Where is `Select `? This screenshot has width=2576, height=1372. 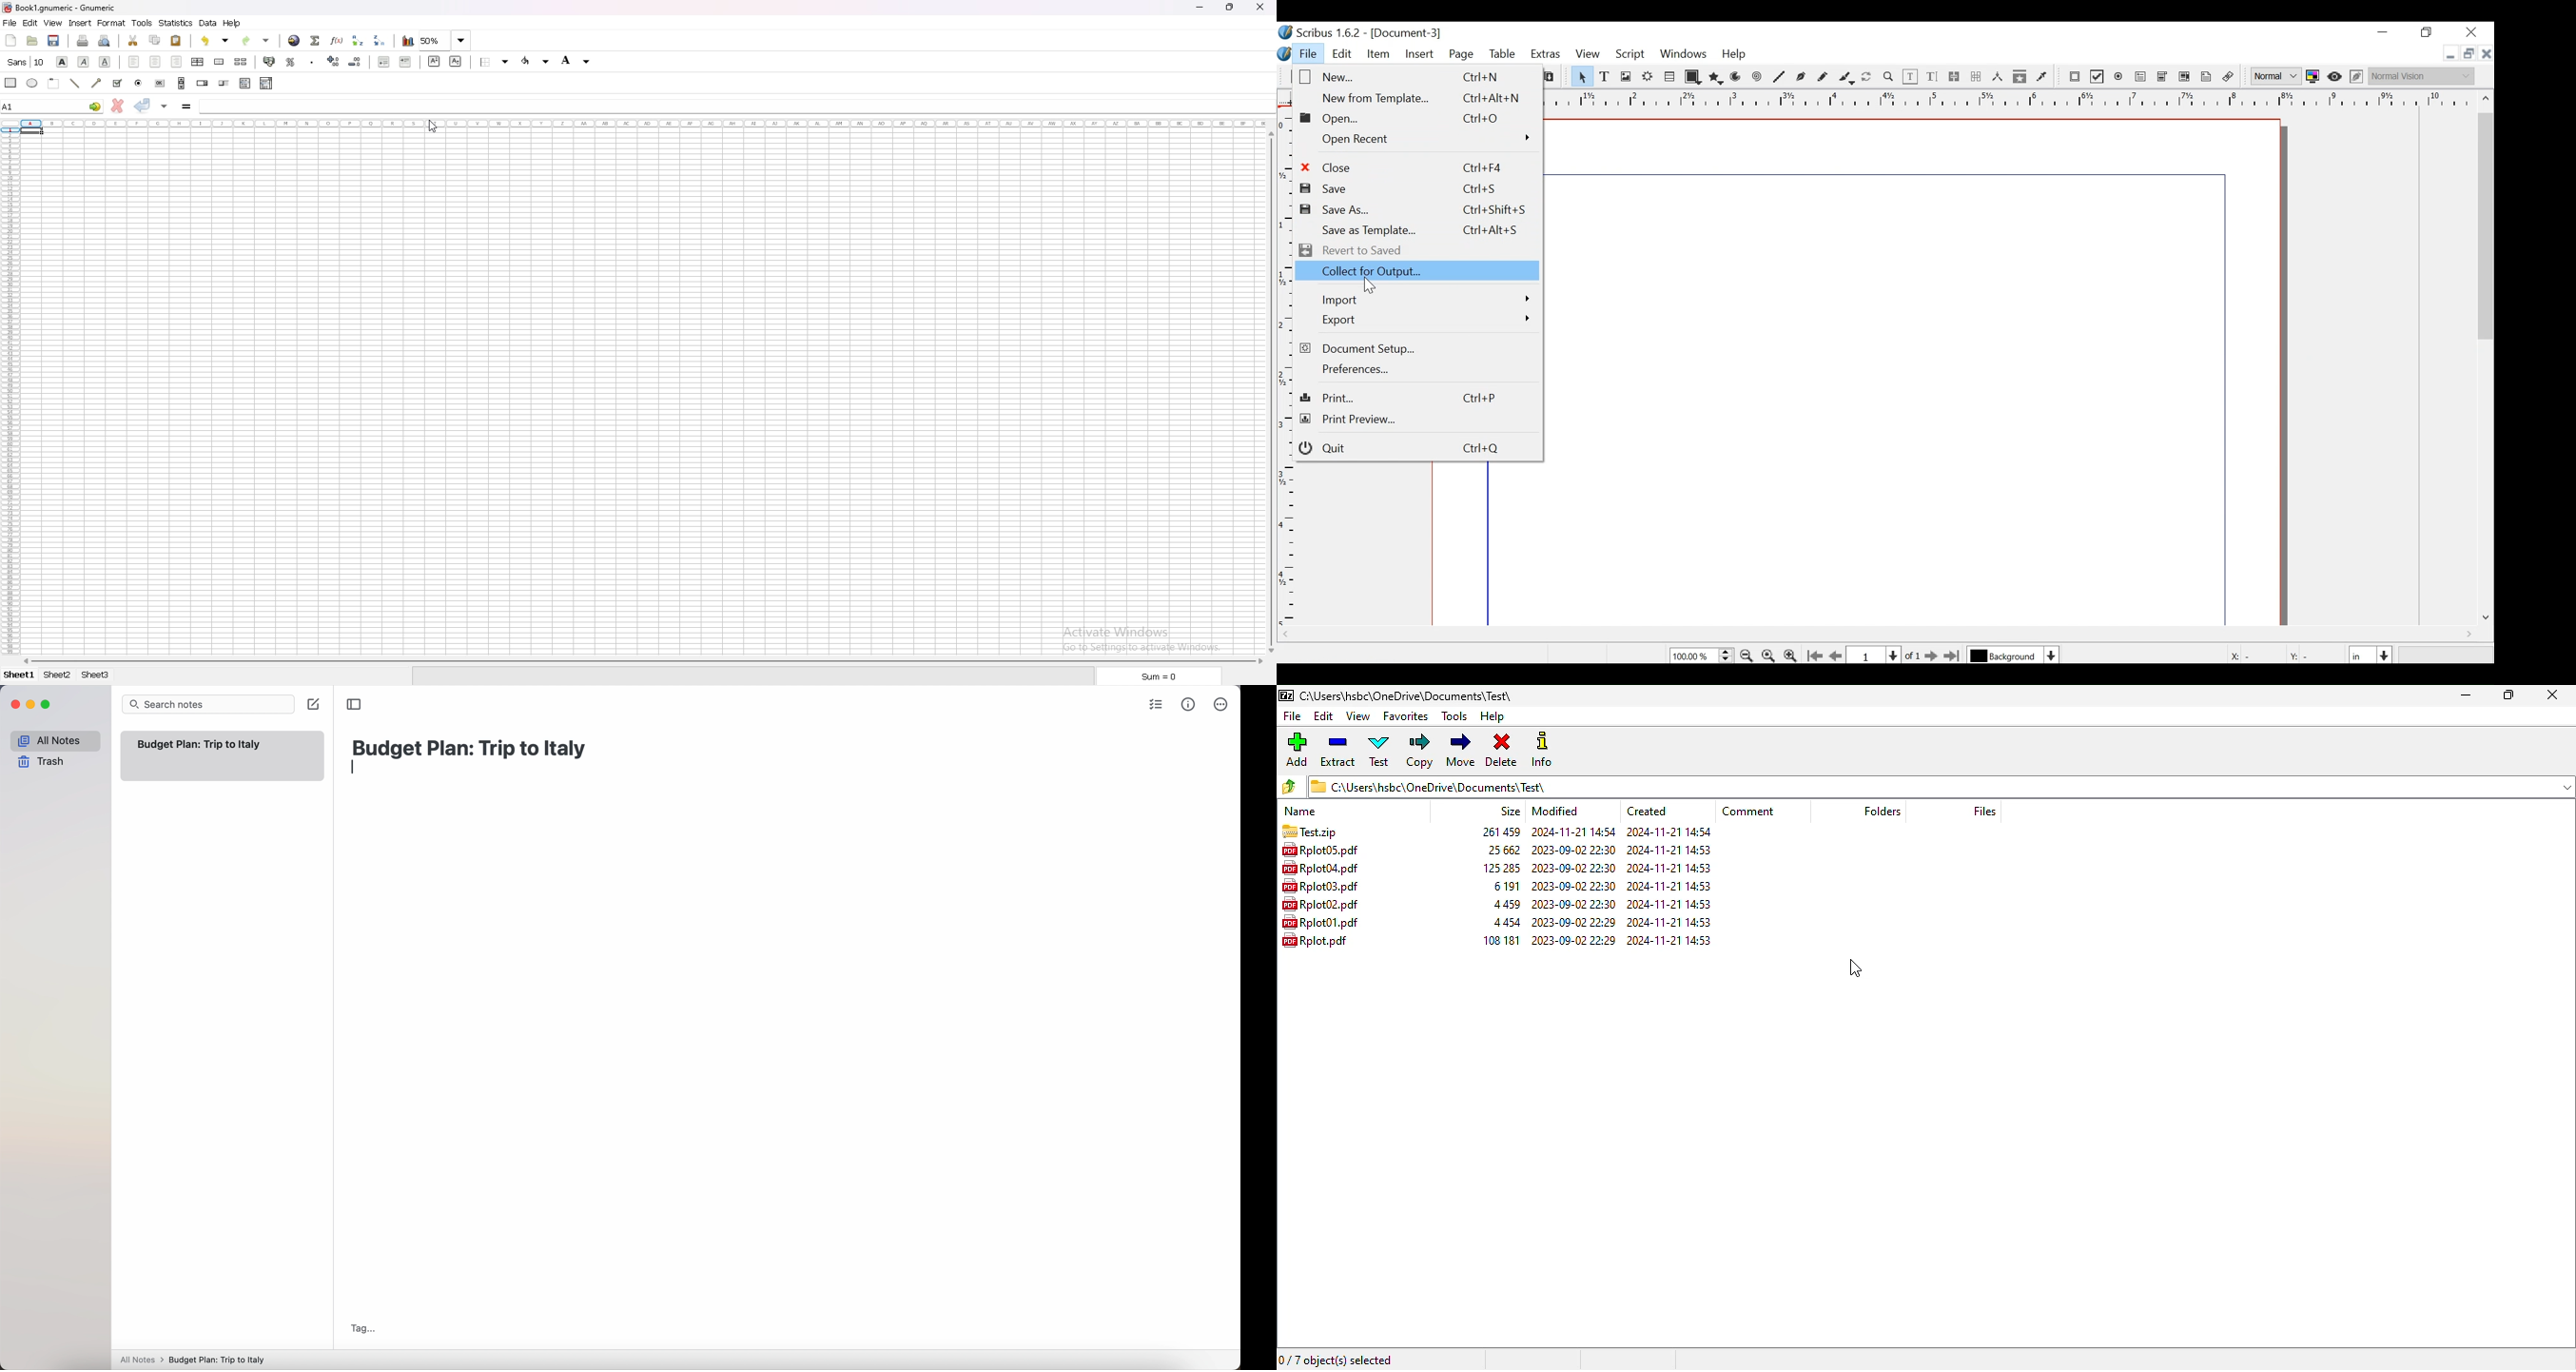
Select  is located at coordinates (1580, 76).